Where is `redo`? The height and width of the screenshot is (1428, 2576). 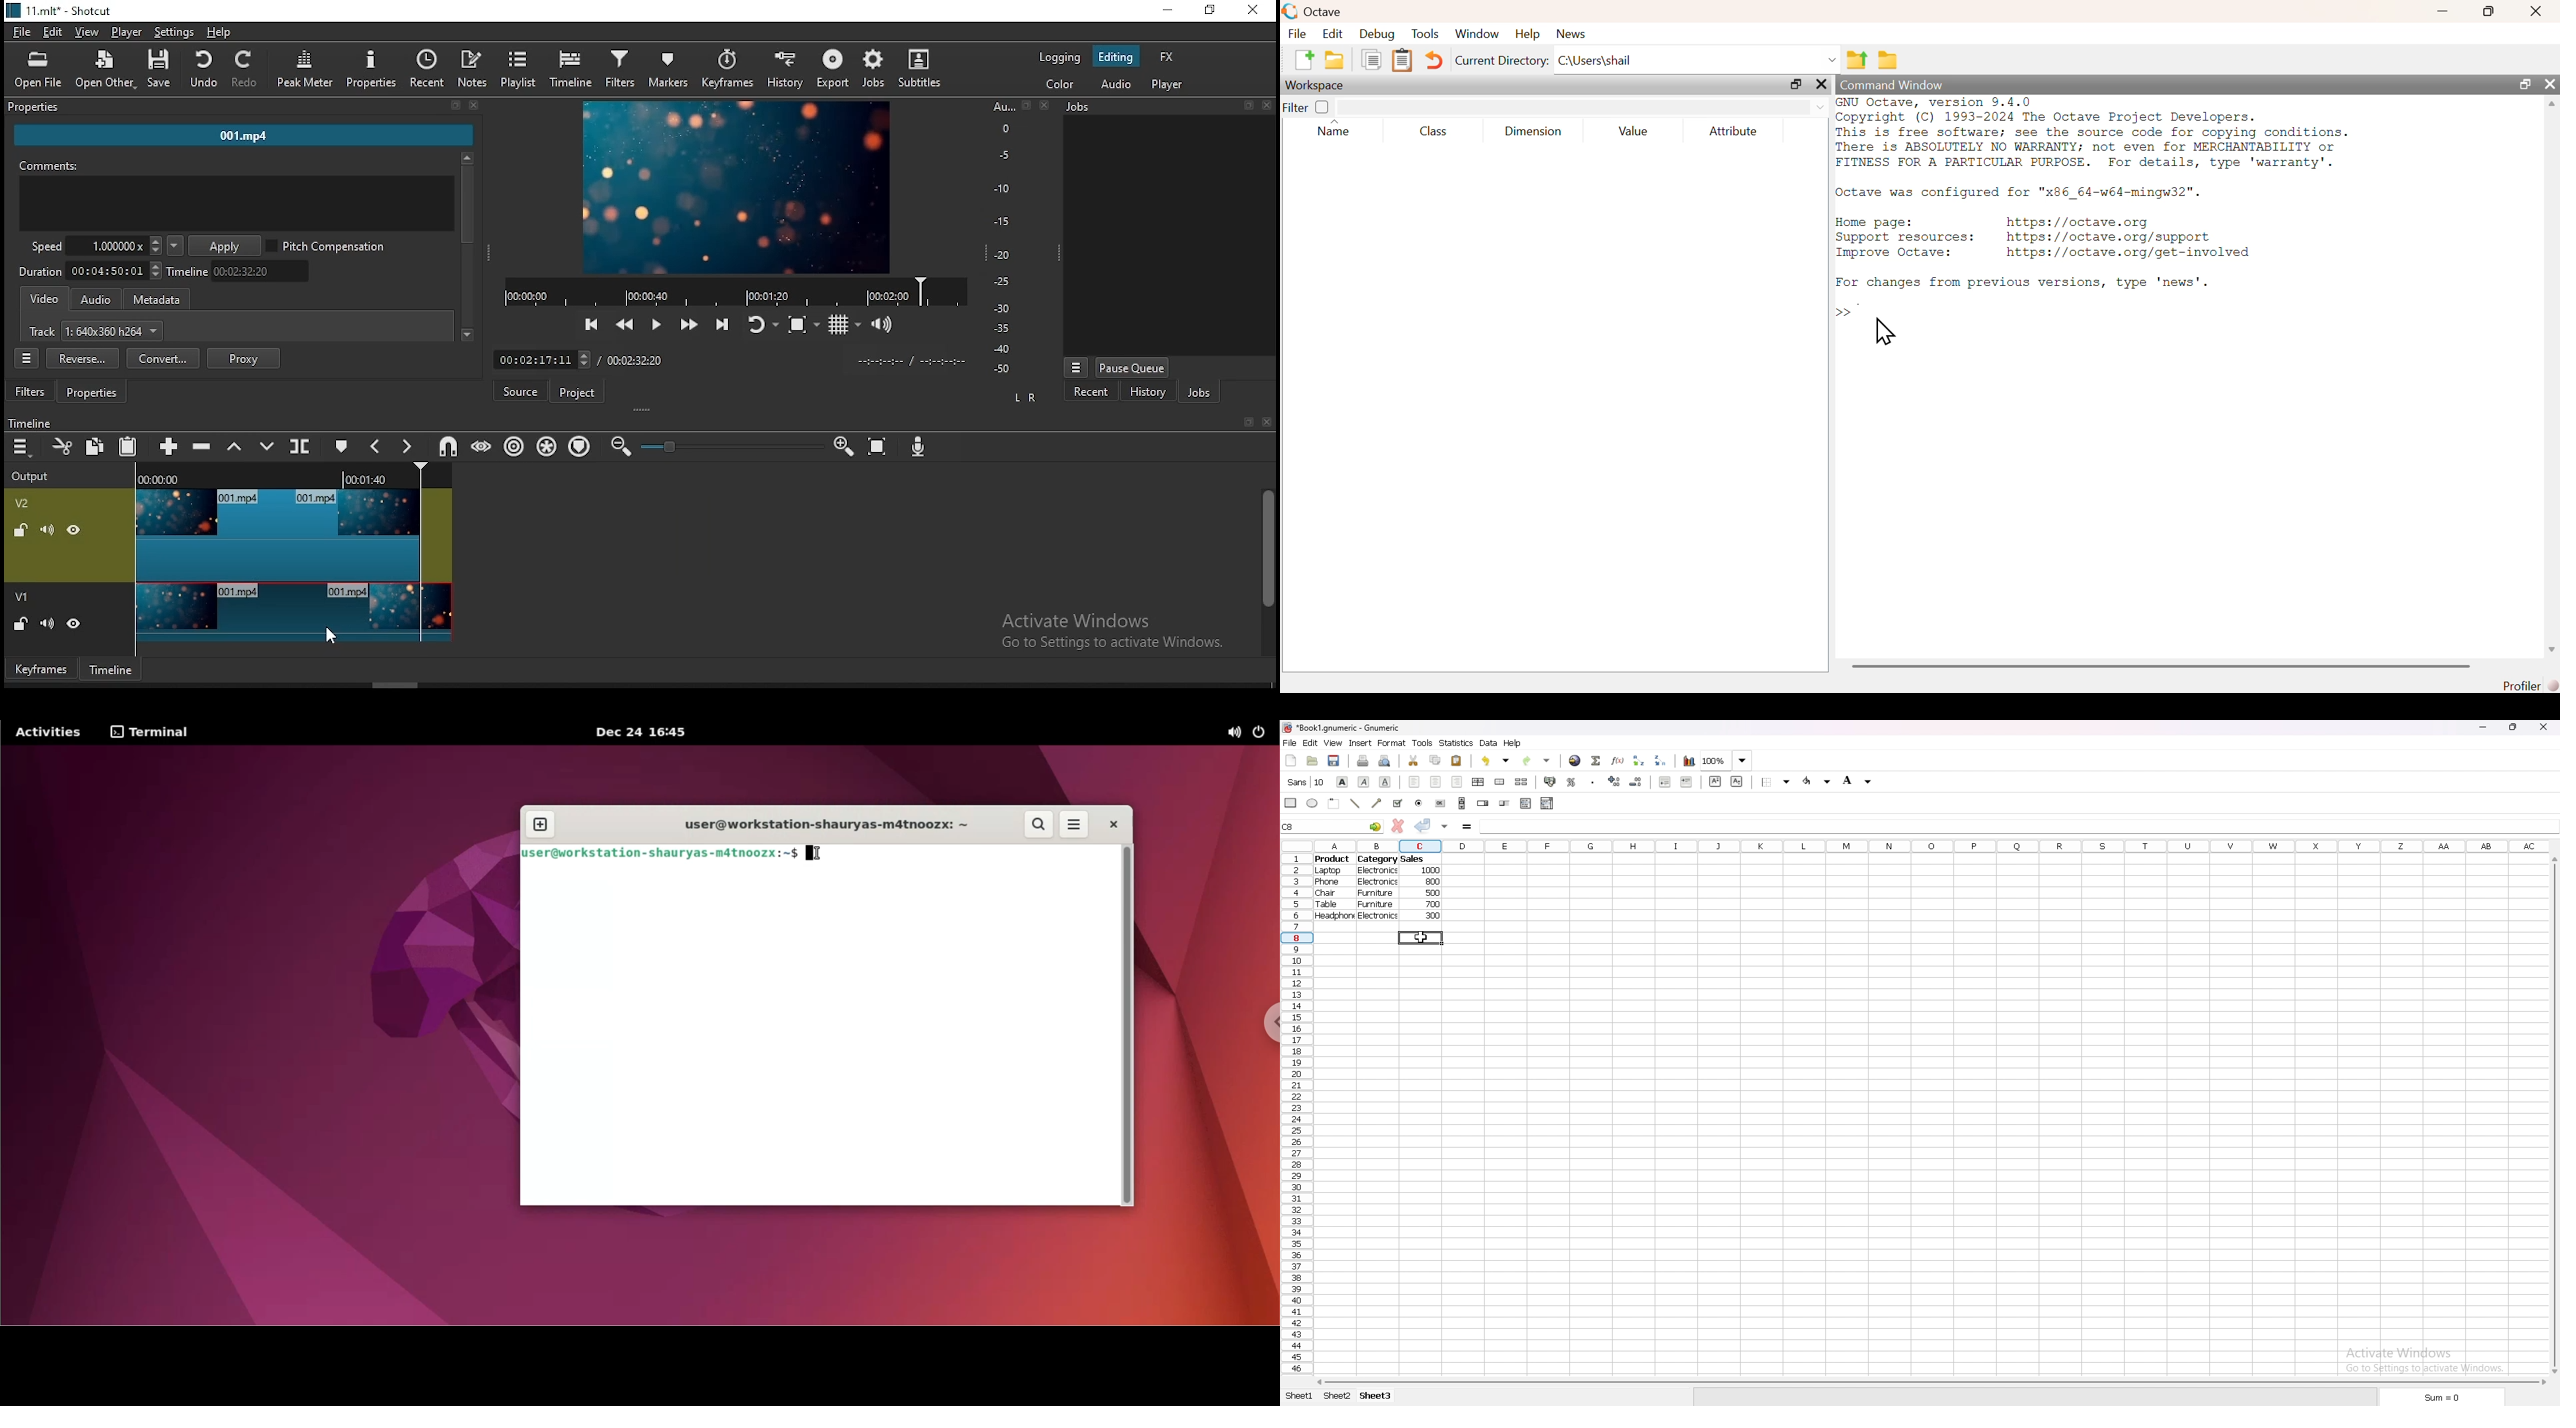 redo is located at coordinates (1537, 760).